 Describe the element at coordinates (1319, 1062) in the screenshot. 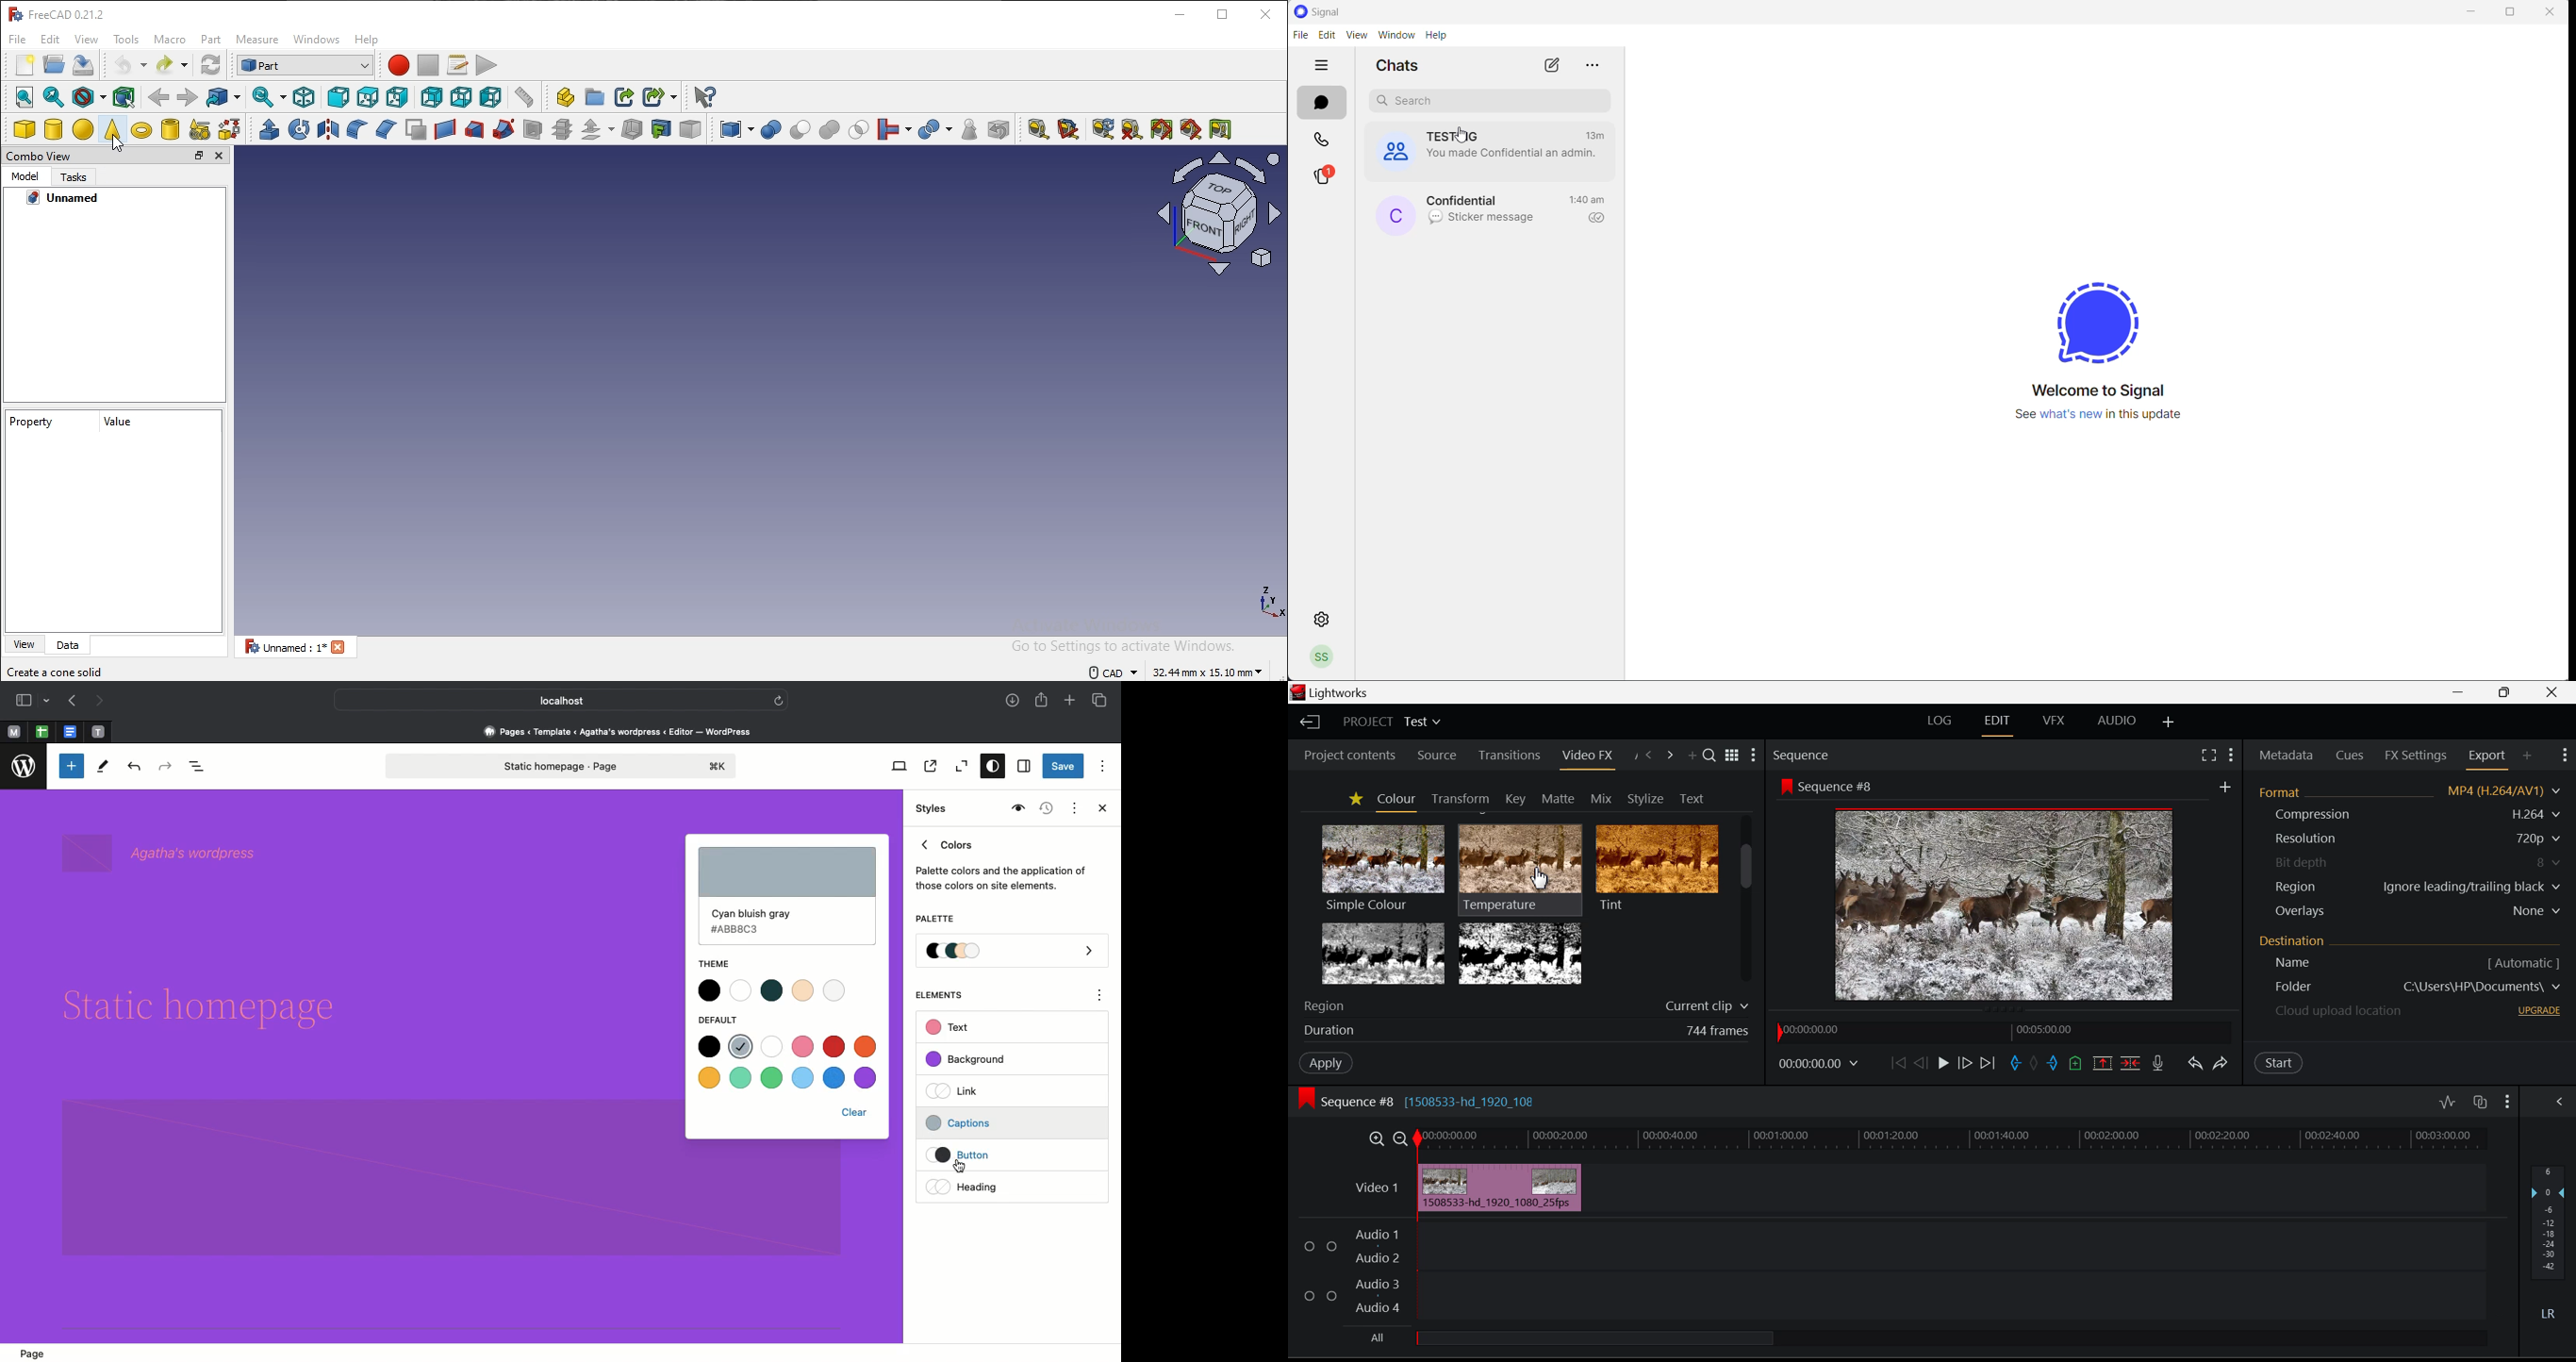

I see `Apply` at that location.